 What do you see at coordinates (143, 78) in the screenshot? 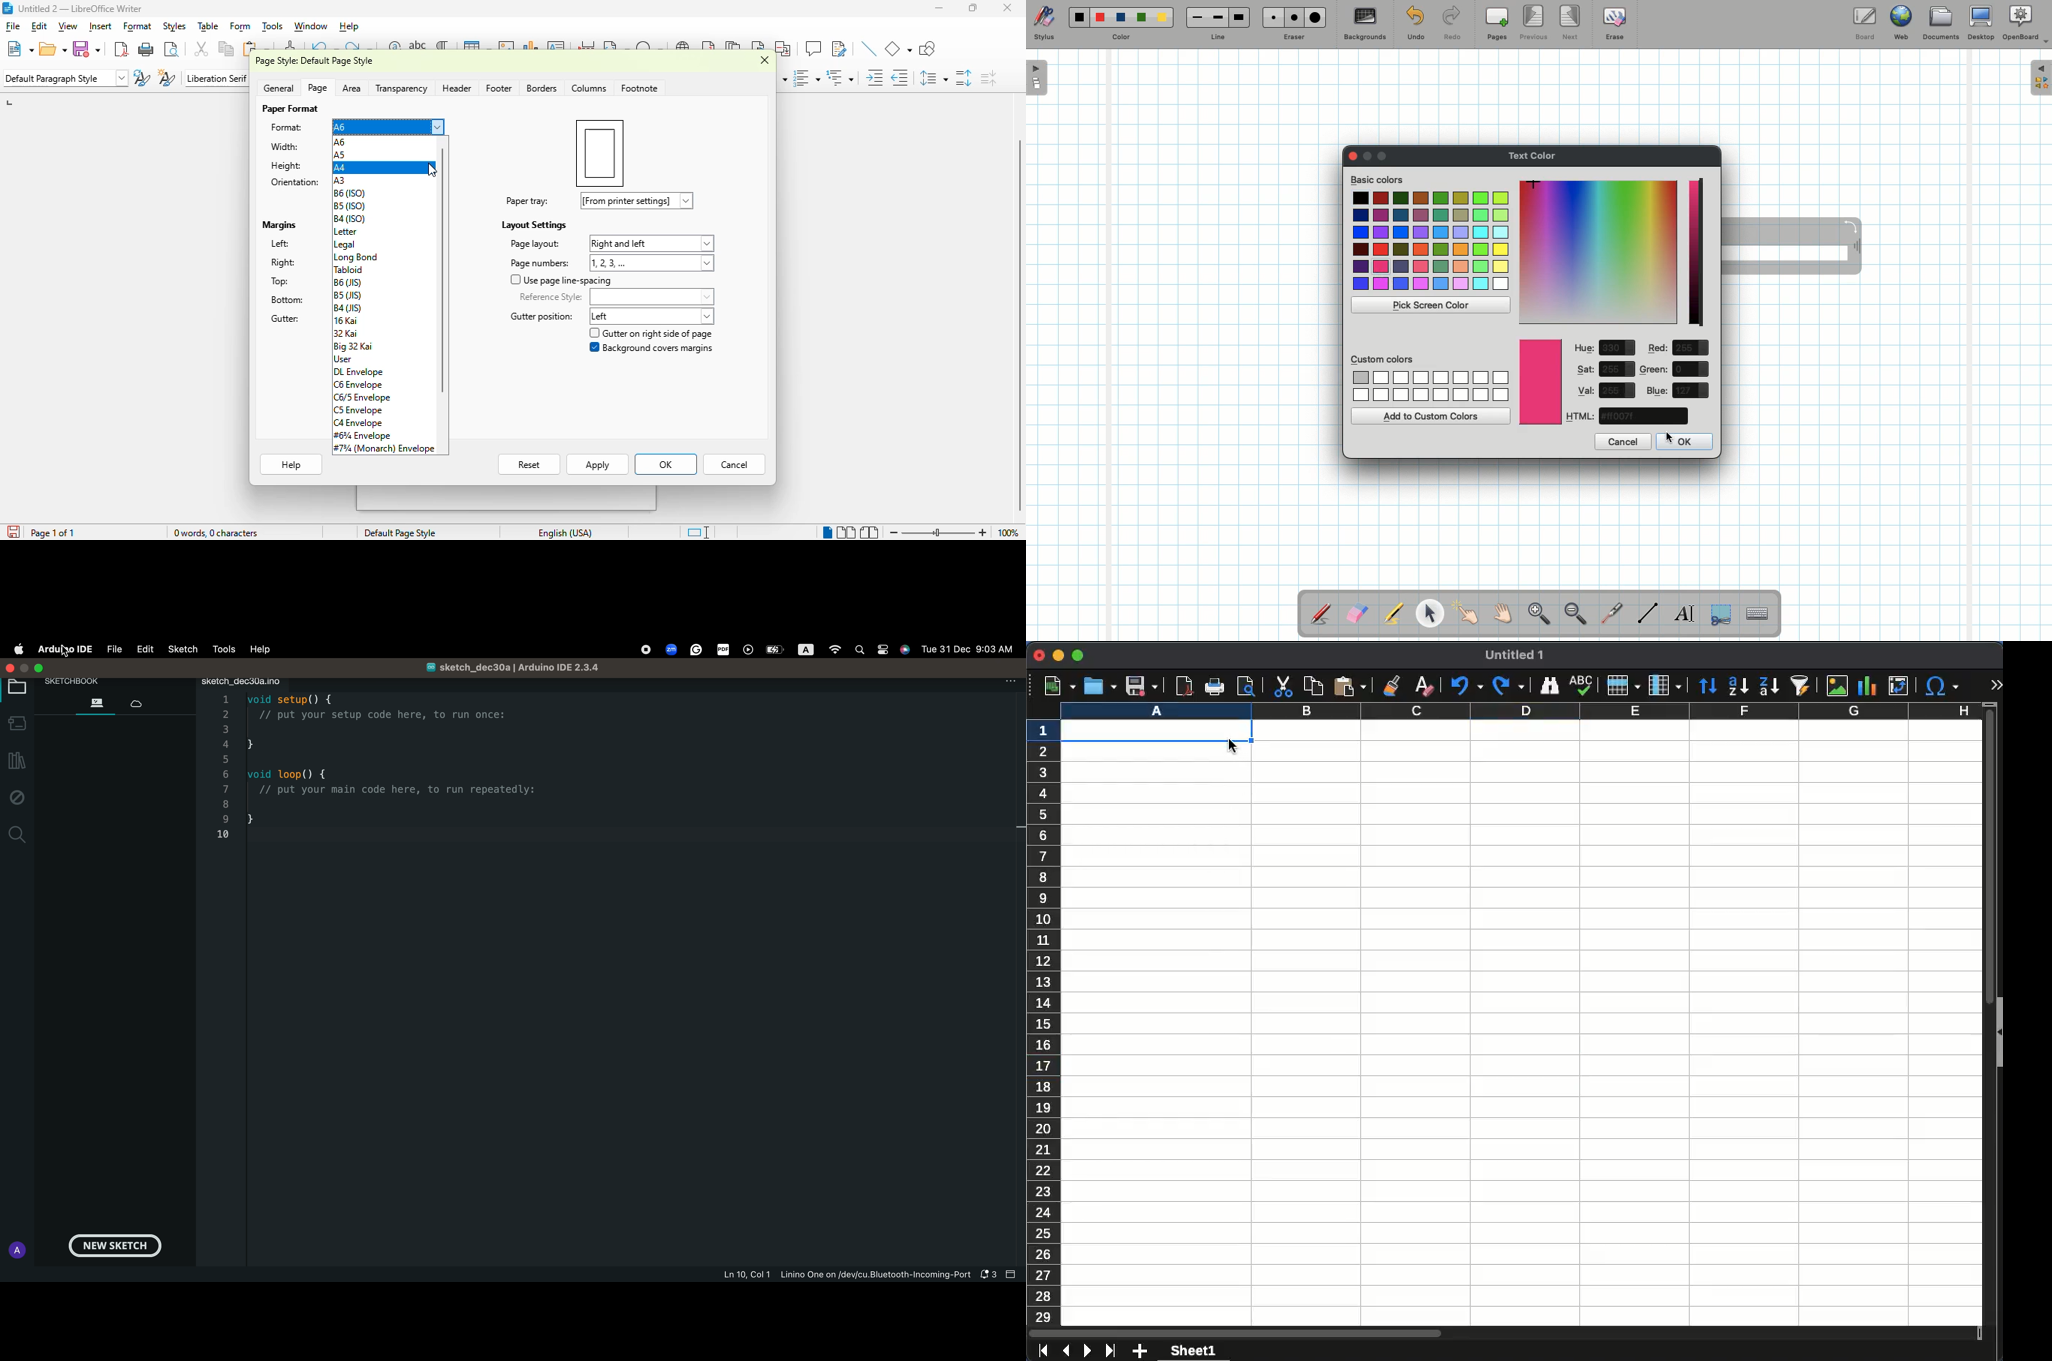
I see `update selected style` at bounding box center [143, 78].